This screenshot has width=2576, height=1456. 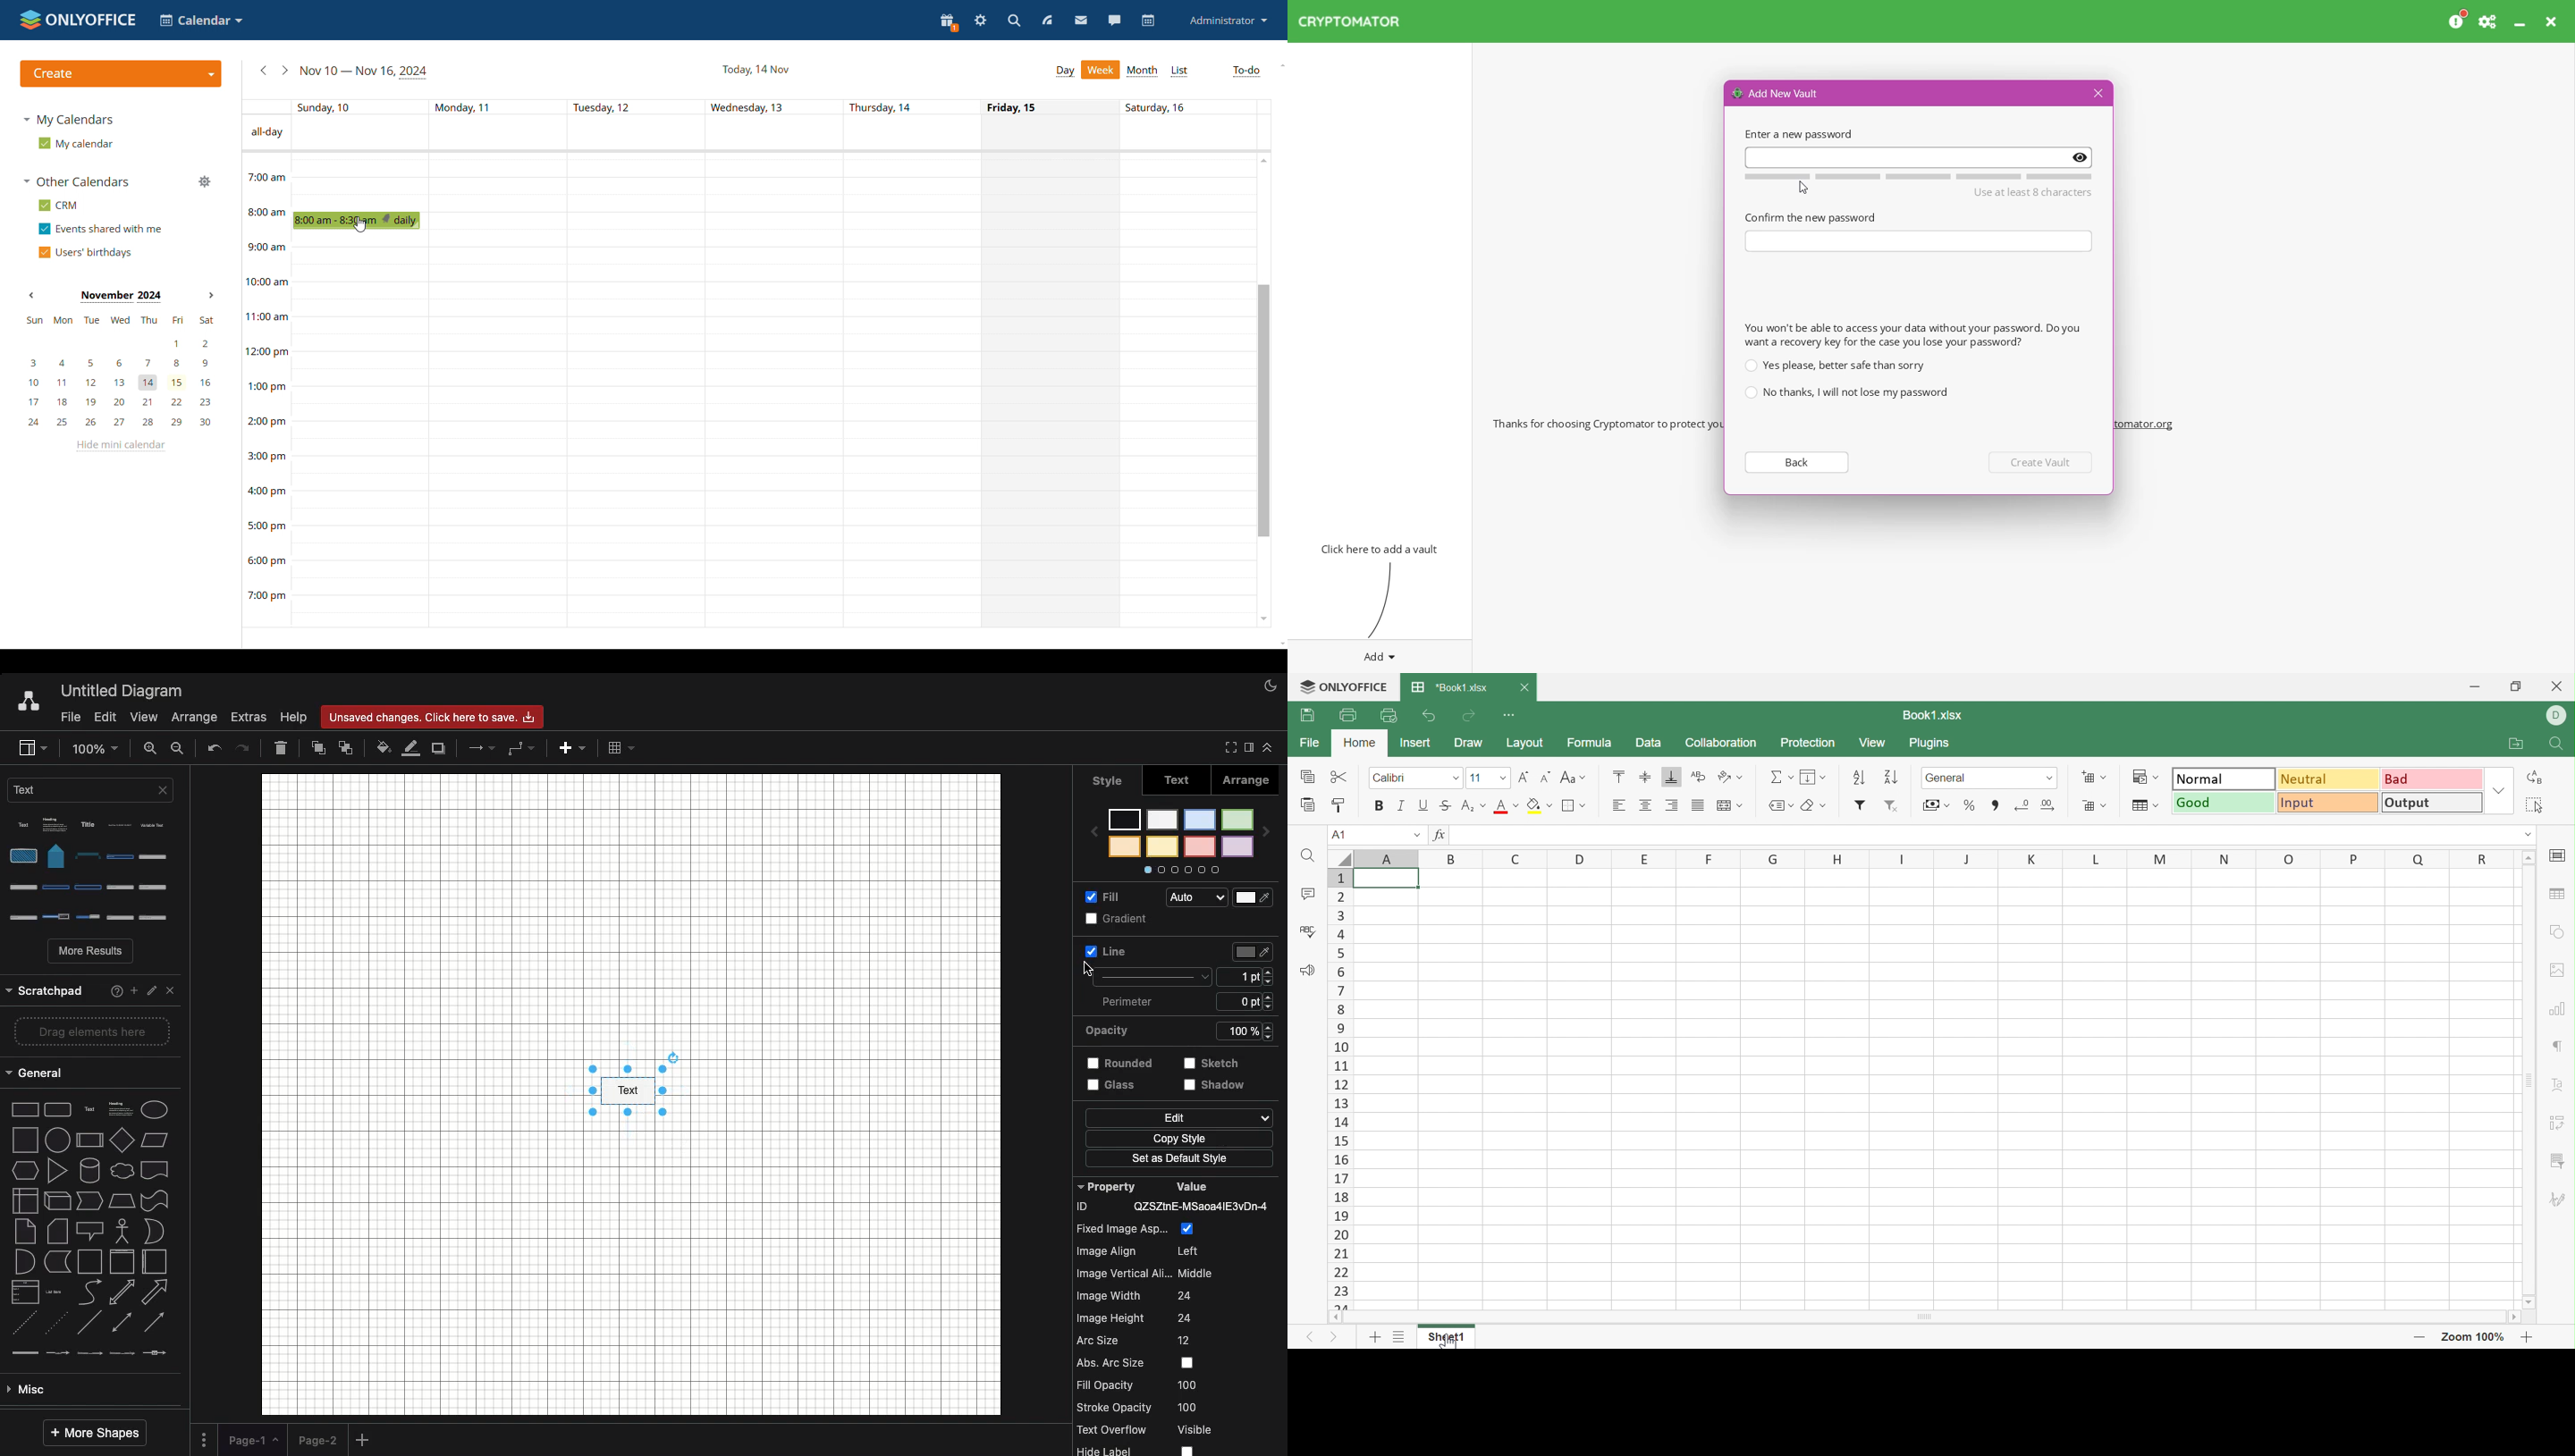 I want to click on Drop Down, so click(x=2526, y=836).